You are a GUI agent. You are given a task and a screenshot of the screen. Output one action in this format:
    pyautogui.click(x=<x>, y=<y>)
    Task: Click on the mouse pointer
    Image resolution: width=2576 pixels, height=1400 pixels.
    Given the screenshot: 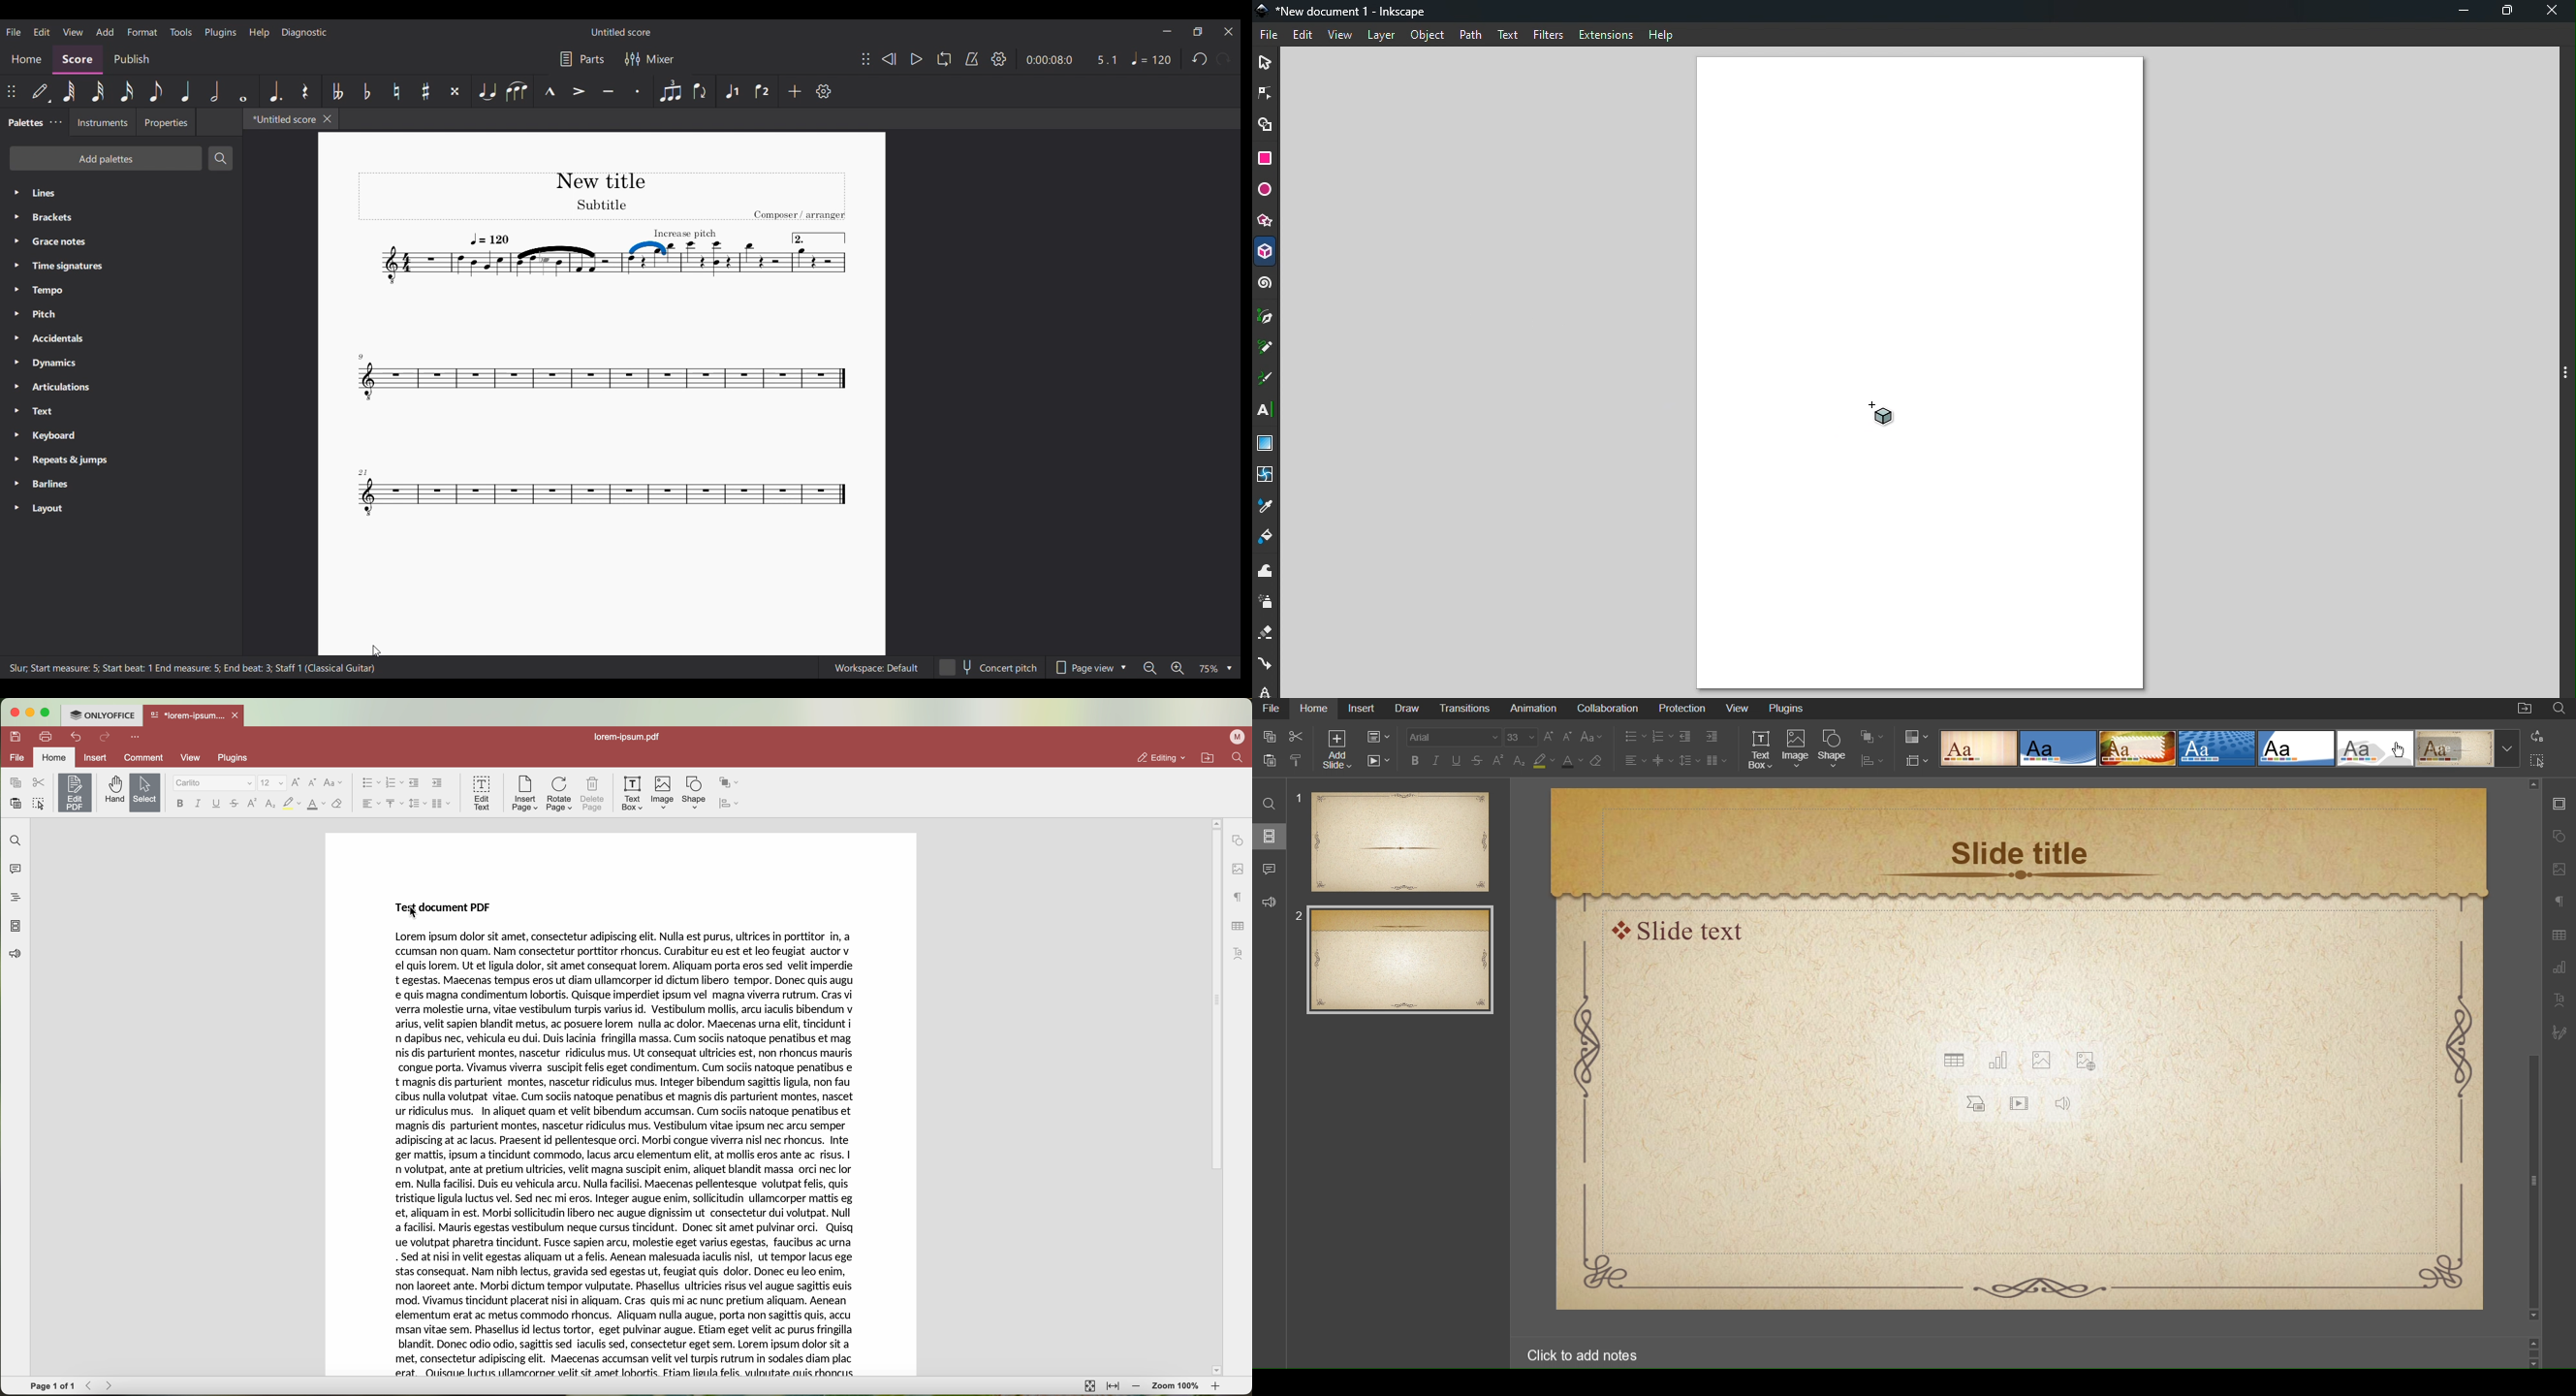 What is the action you would take?
    pyautogui.click(x=2402, y=751)
    